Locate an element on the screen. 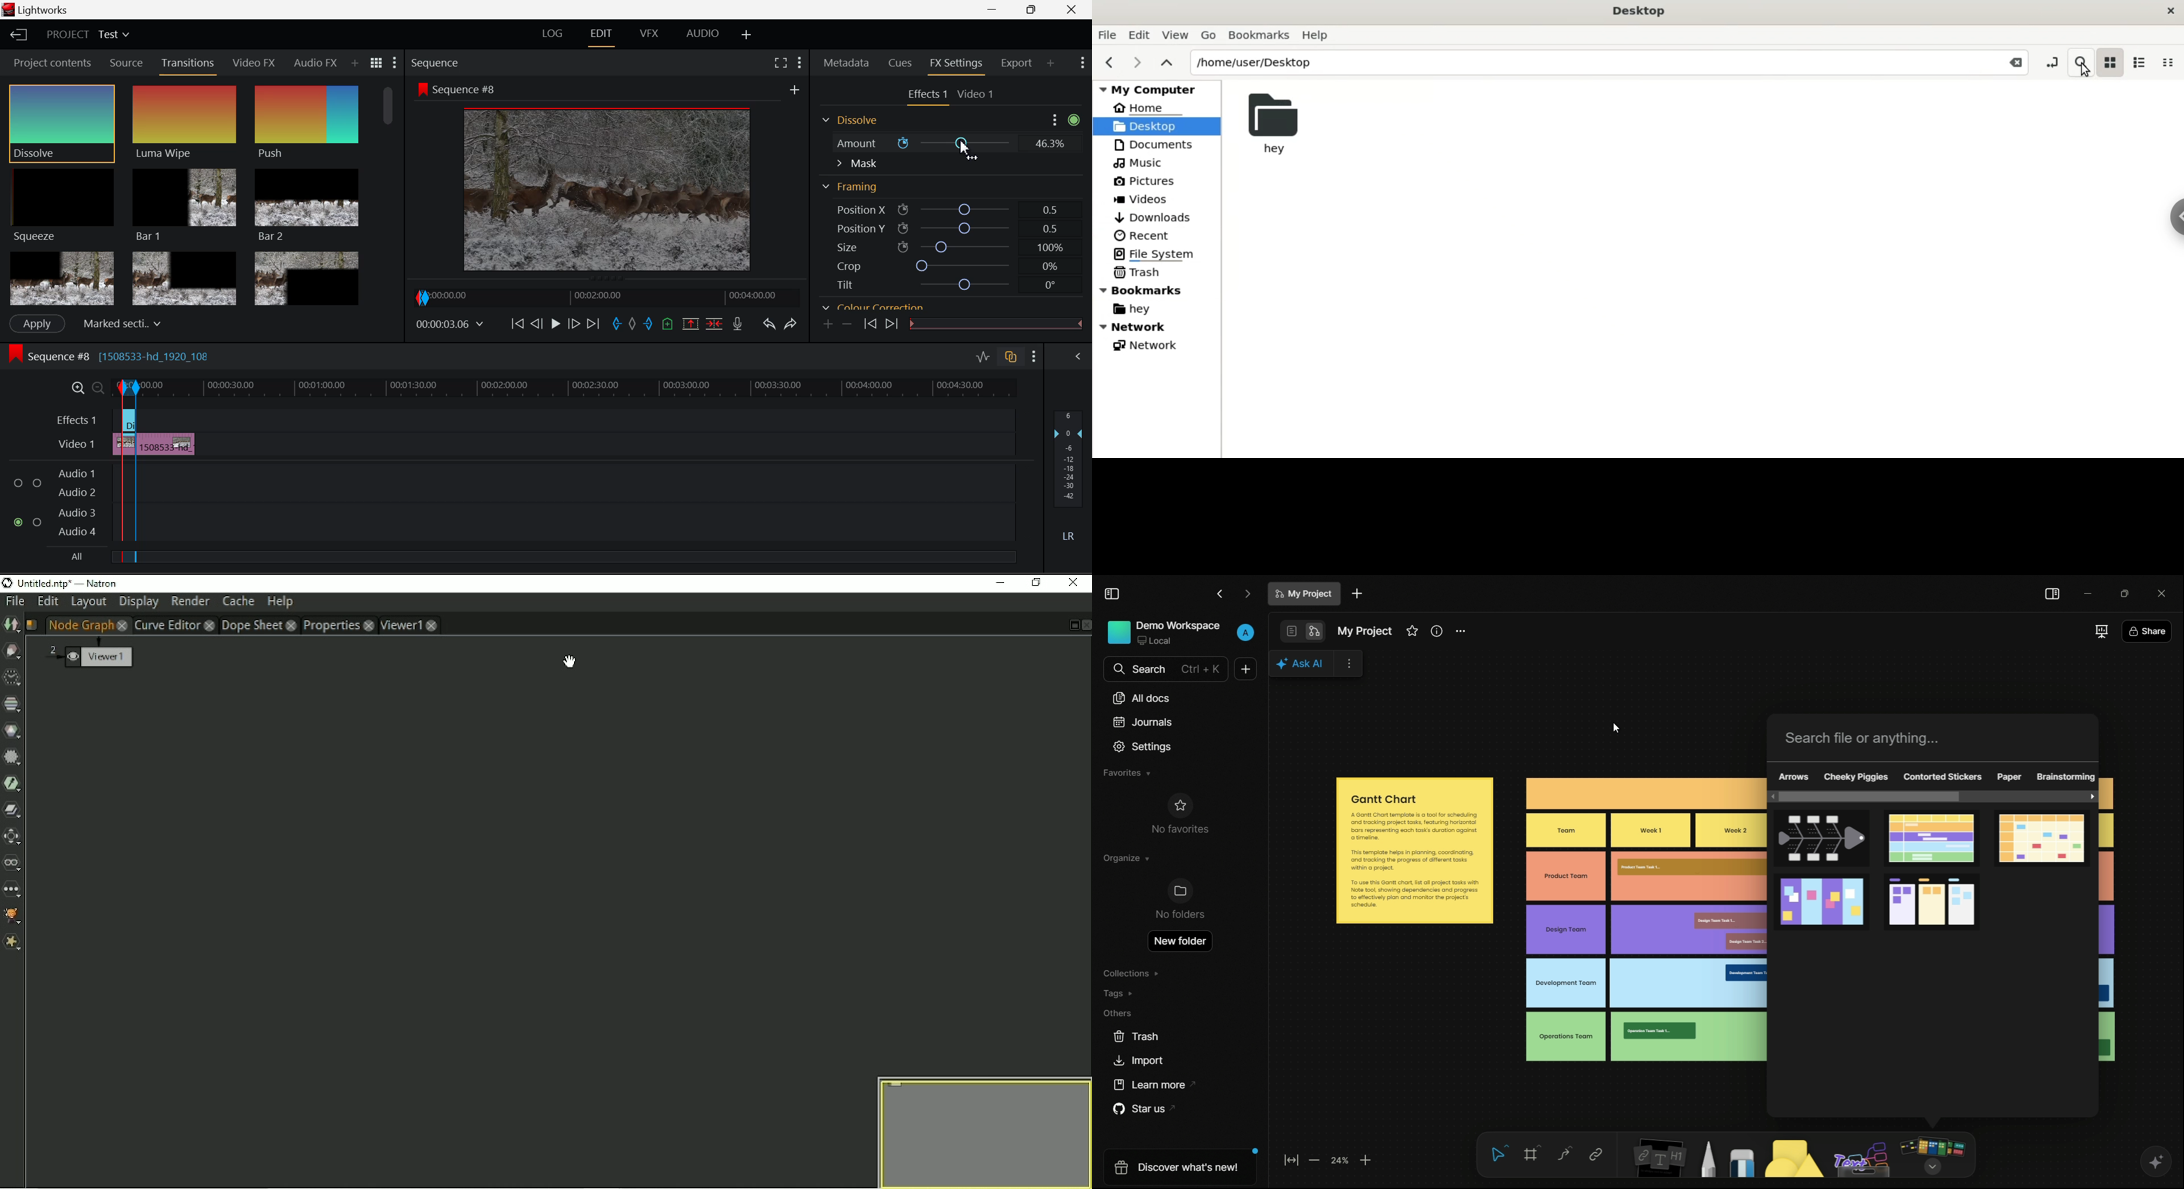 This screenshot has width=2184, height=1204. Settings is located at coordinates (1056, 119).